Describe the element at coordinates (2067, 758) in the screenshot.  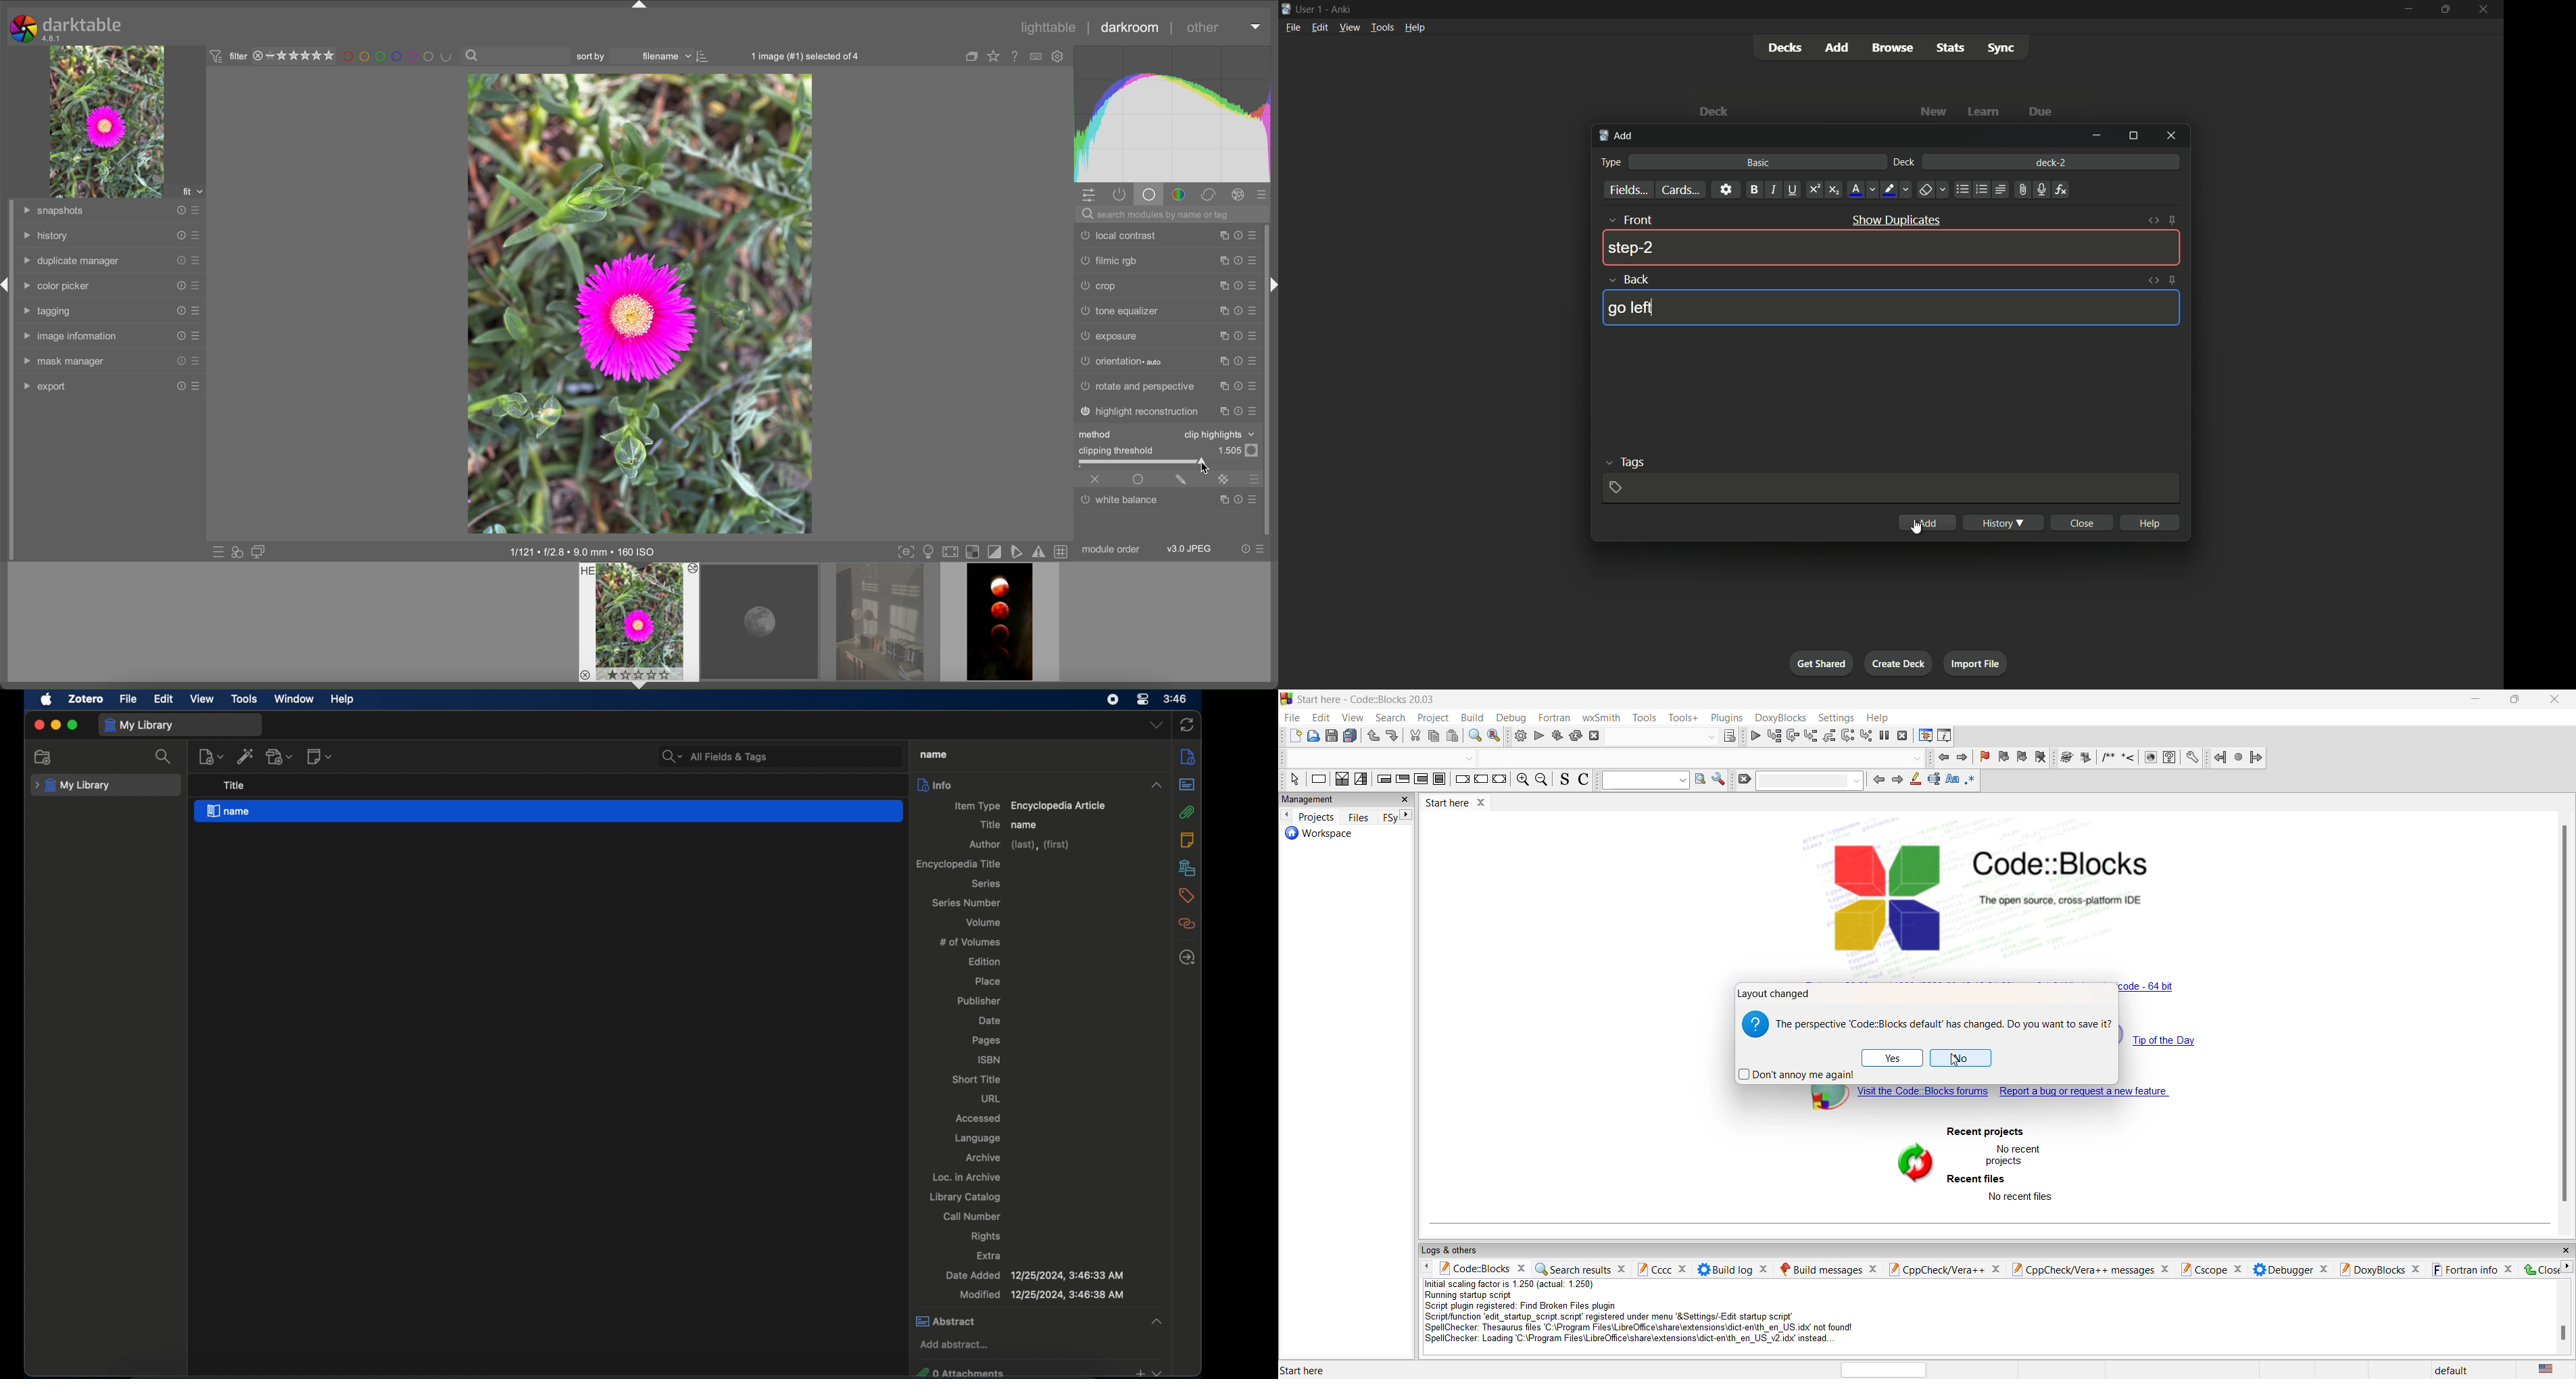
I see `icon` at that location.